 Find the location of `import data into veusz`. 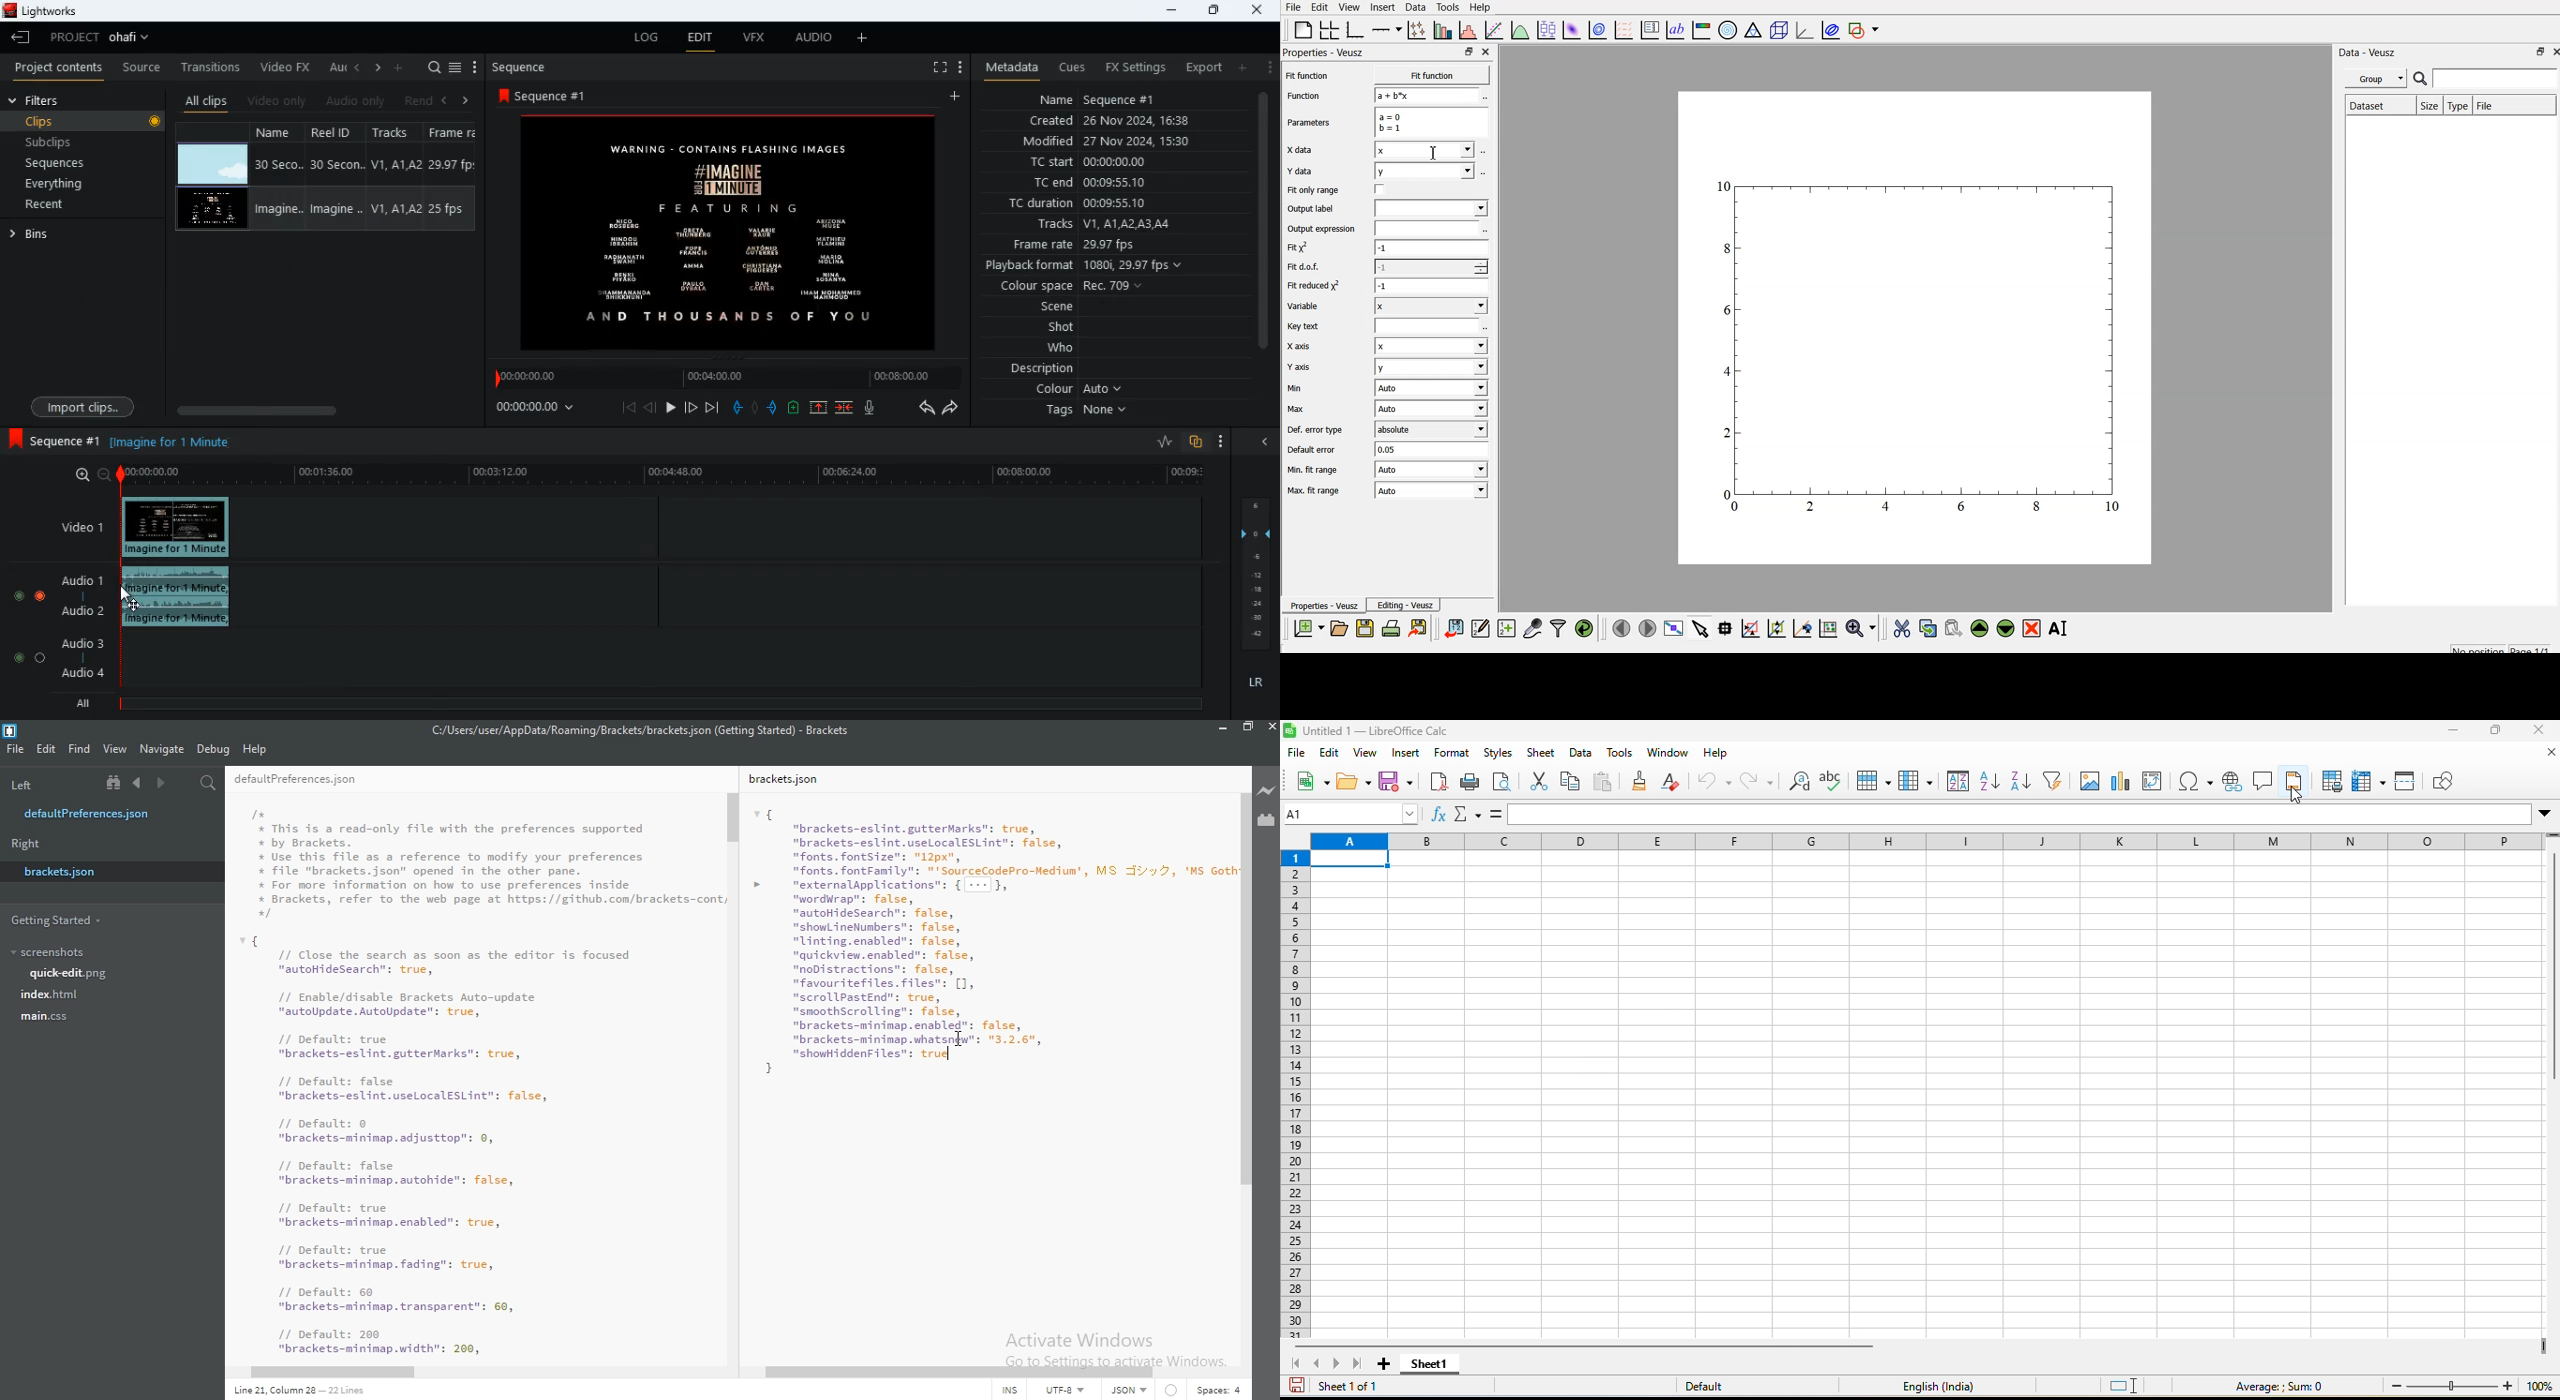

import data into veusz is located at coordinates (1454, 629).